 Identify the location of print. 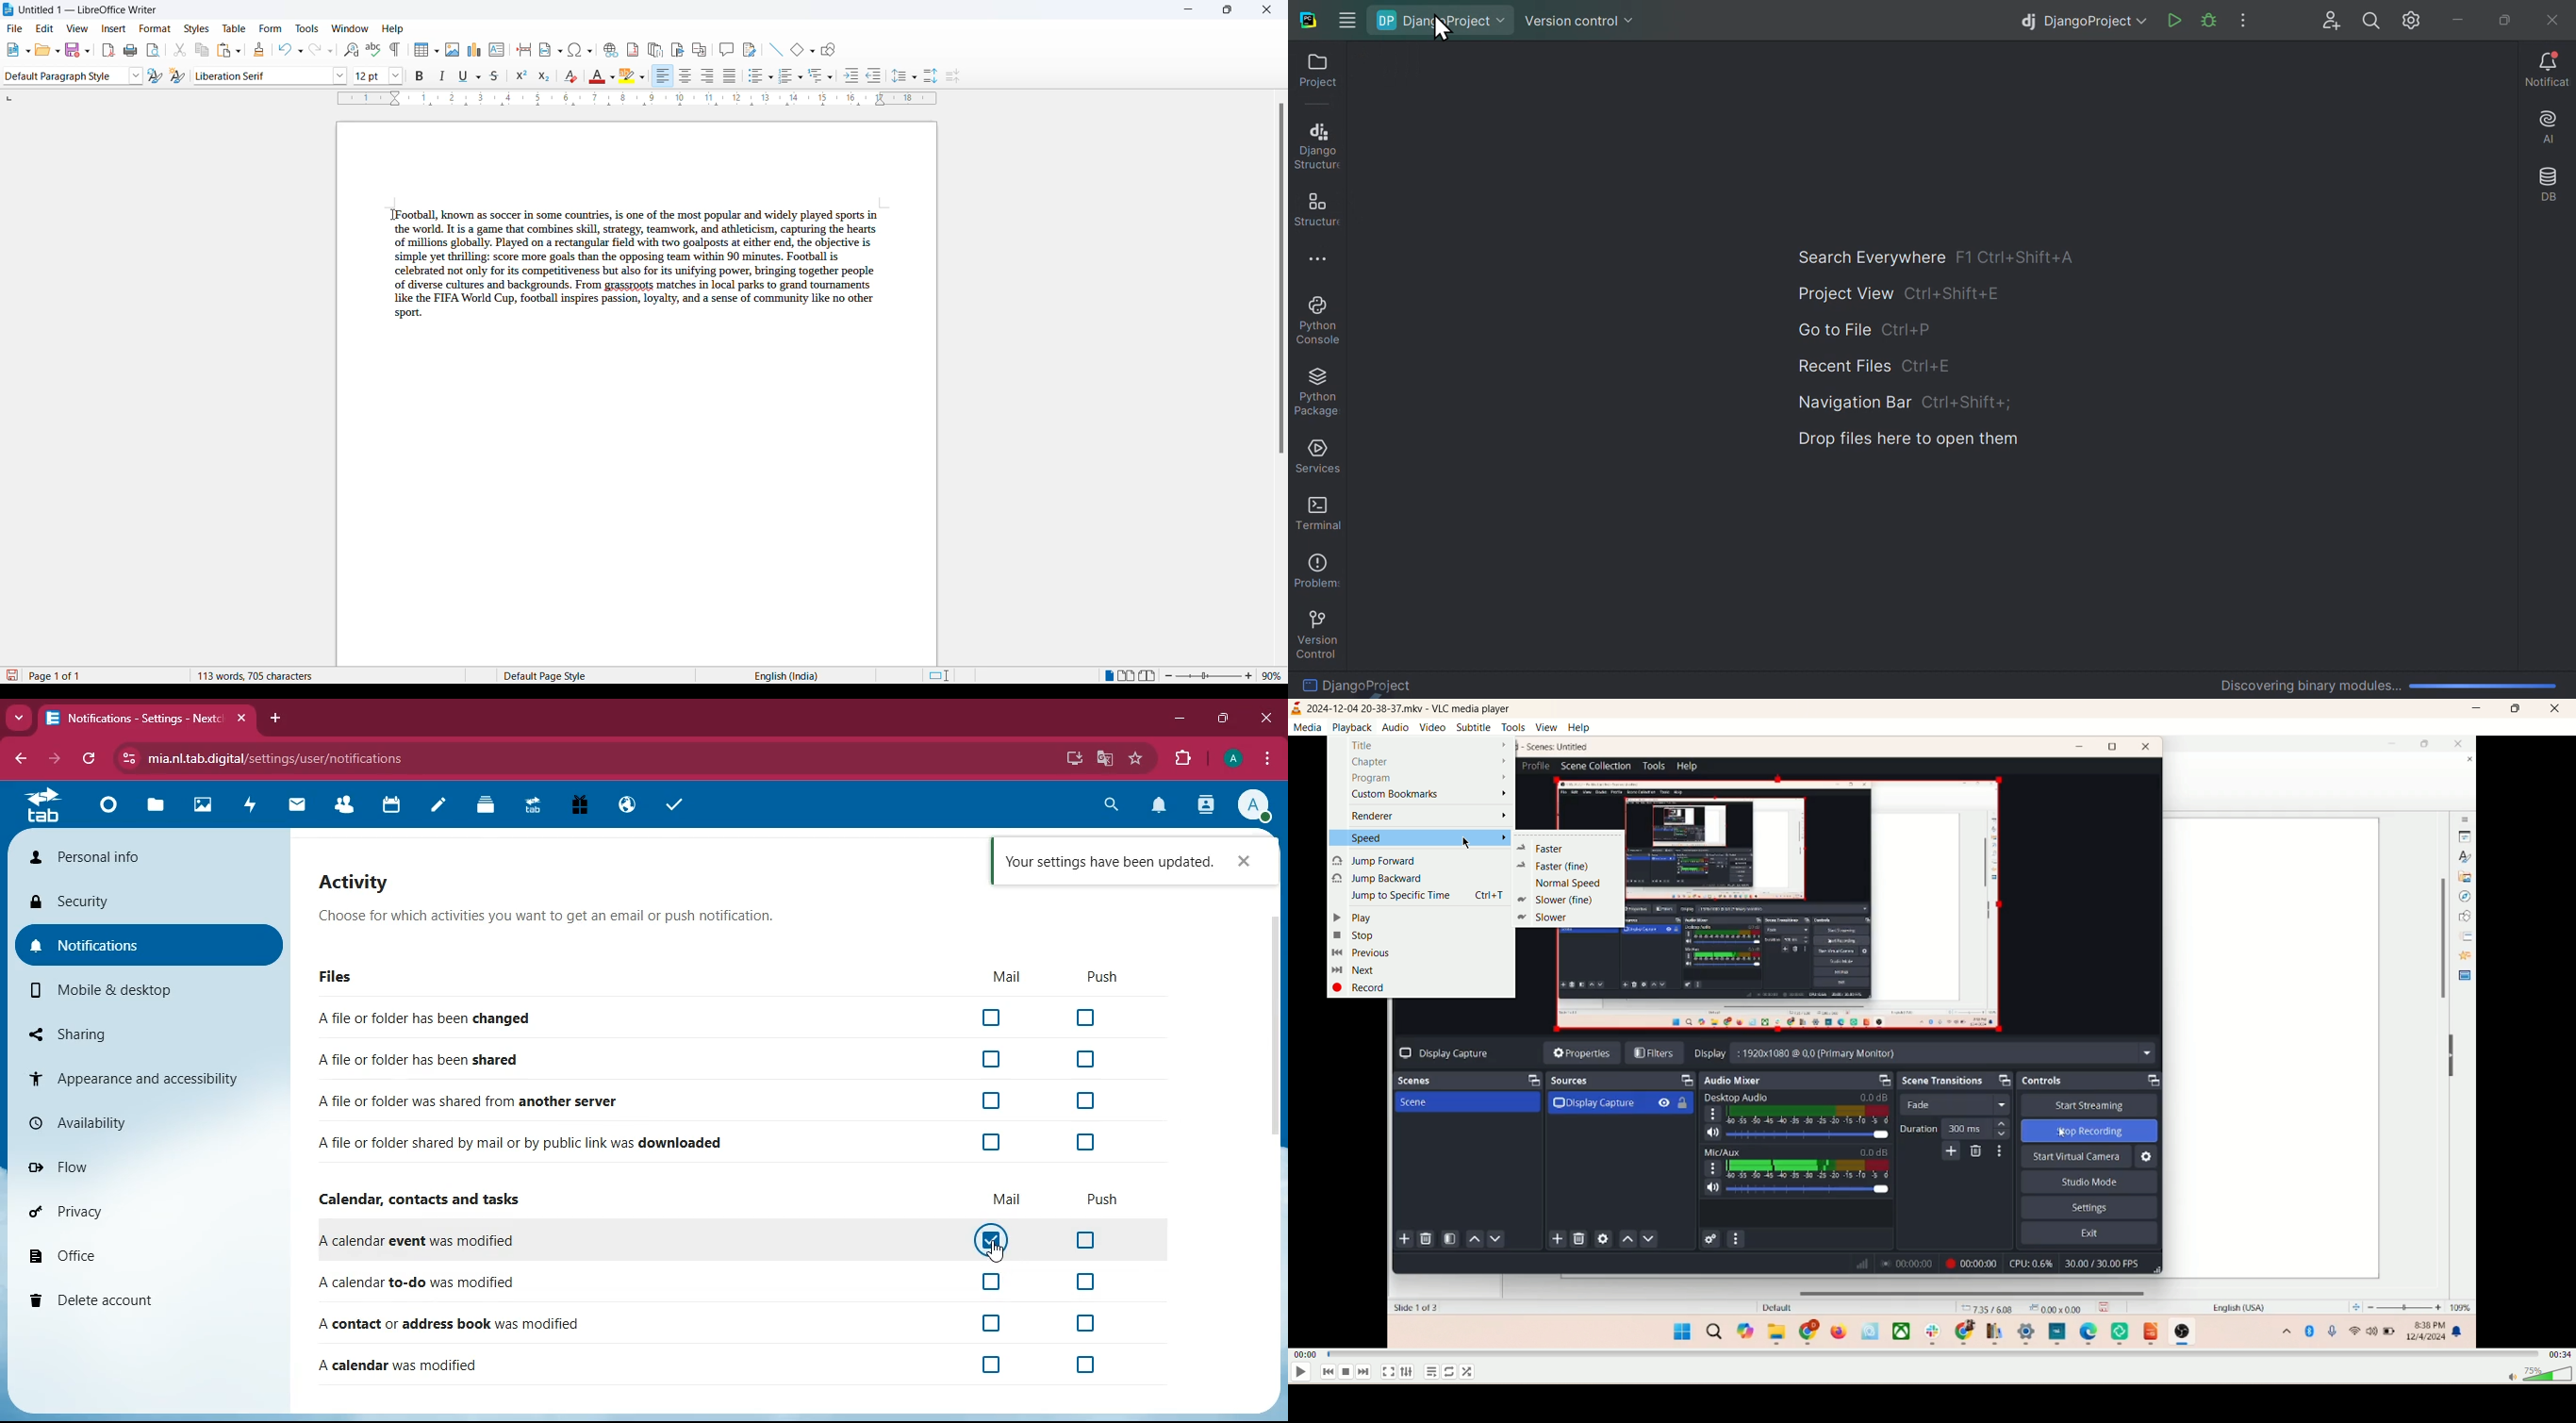
(131, 51).